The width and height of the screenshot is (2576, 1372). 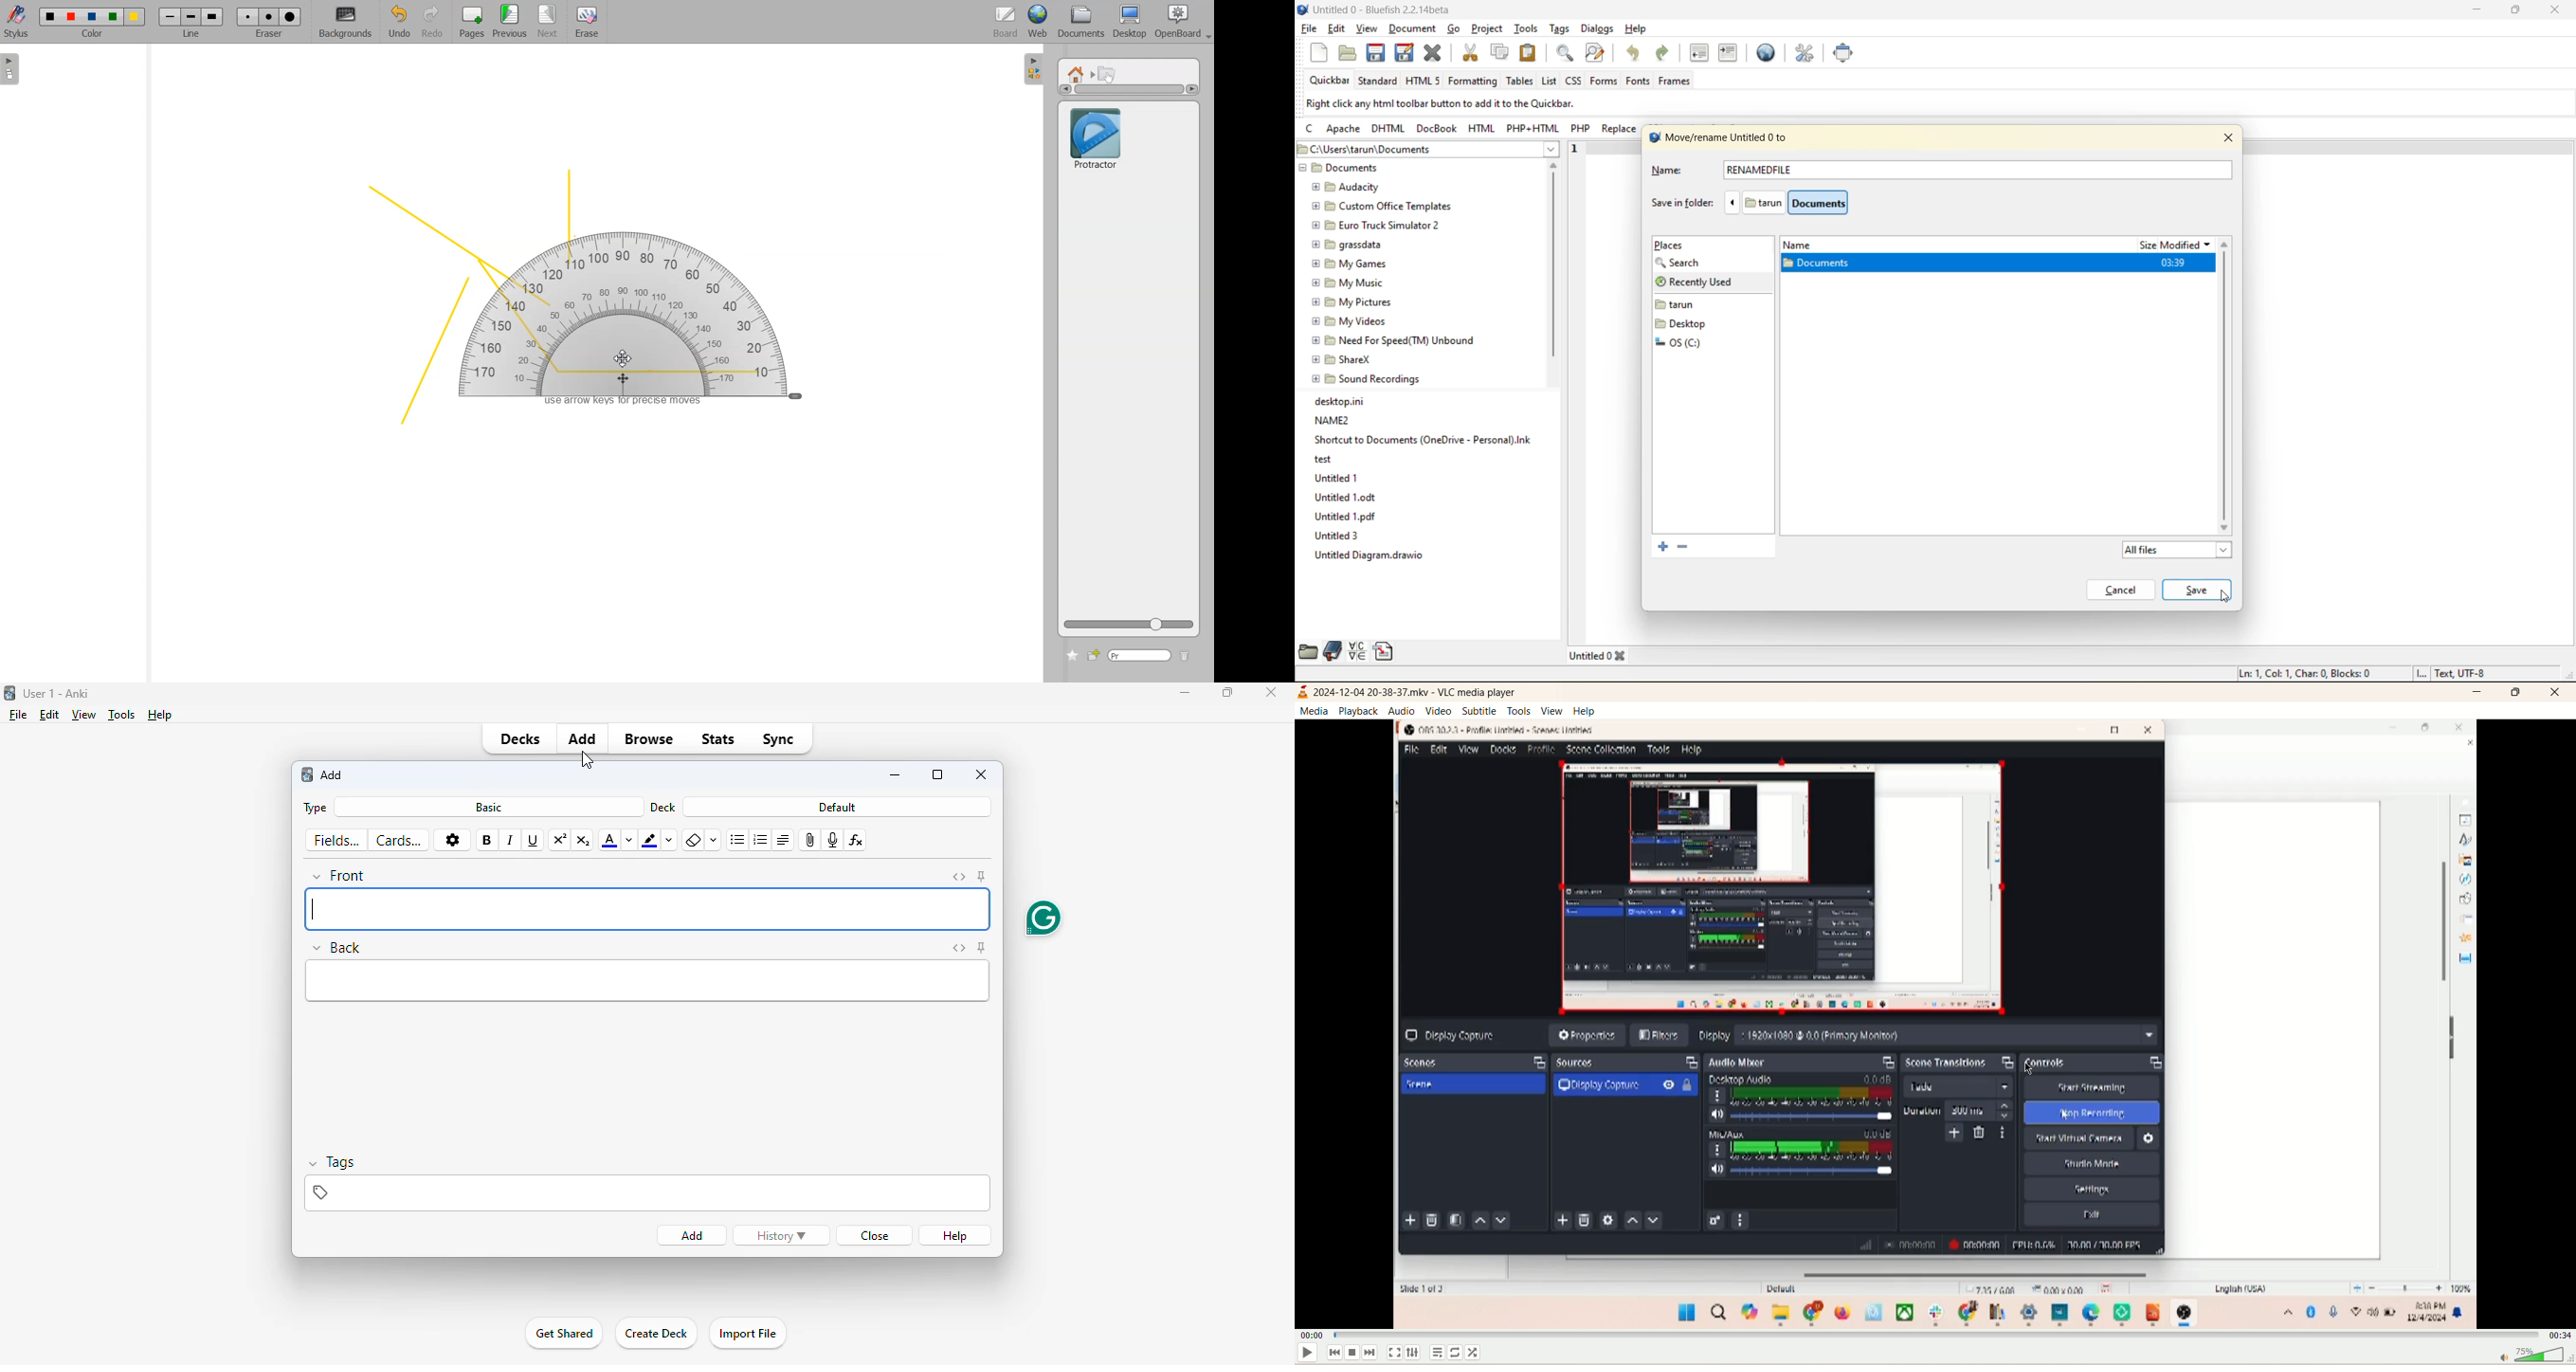 What do you see at coordinates (1072, 655) in the screenshot?
I see `Add to favorite` at bounding box center [1072, 655].